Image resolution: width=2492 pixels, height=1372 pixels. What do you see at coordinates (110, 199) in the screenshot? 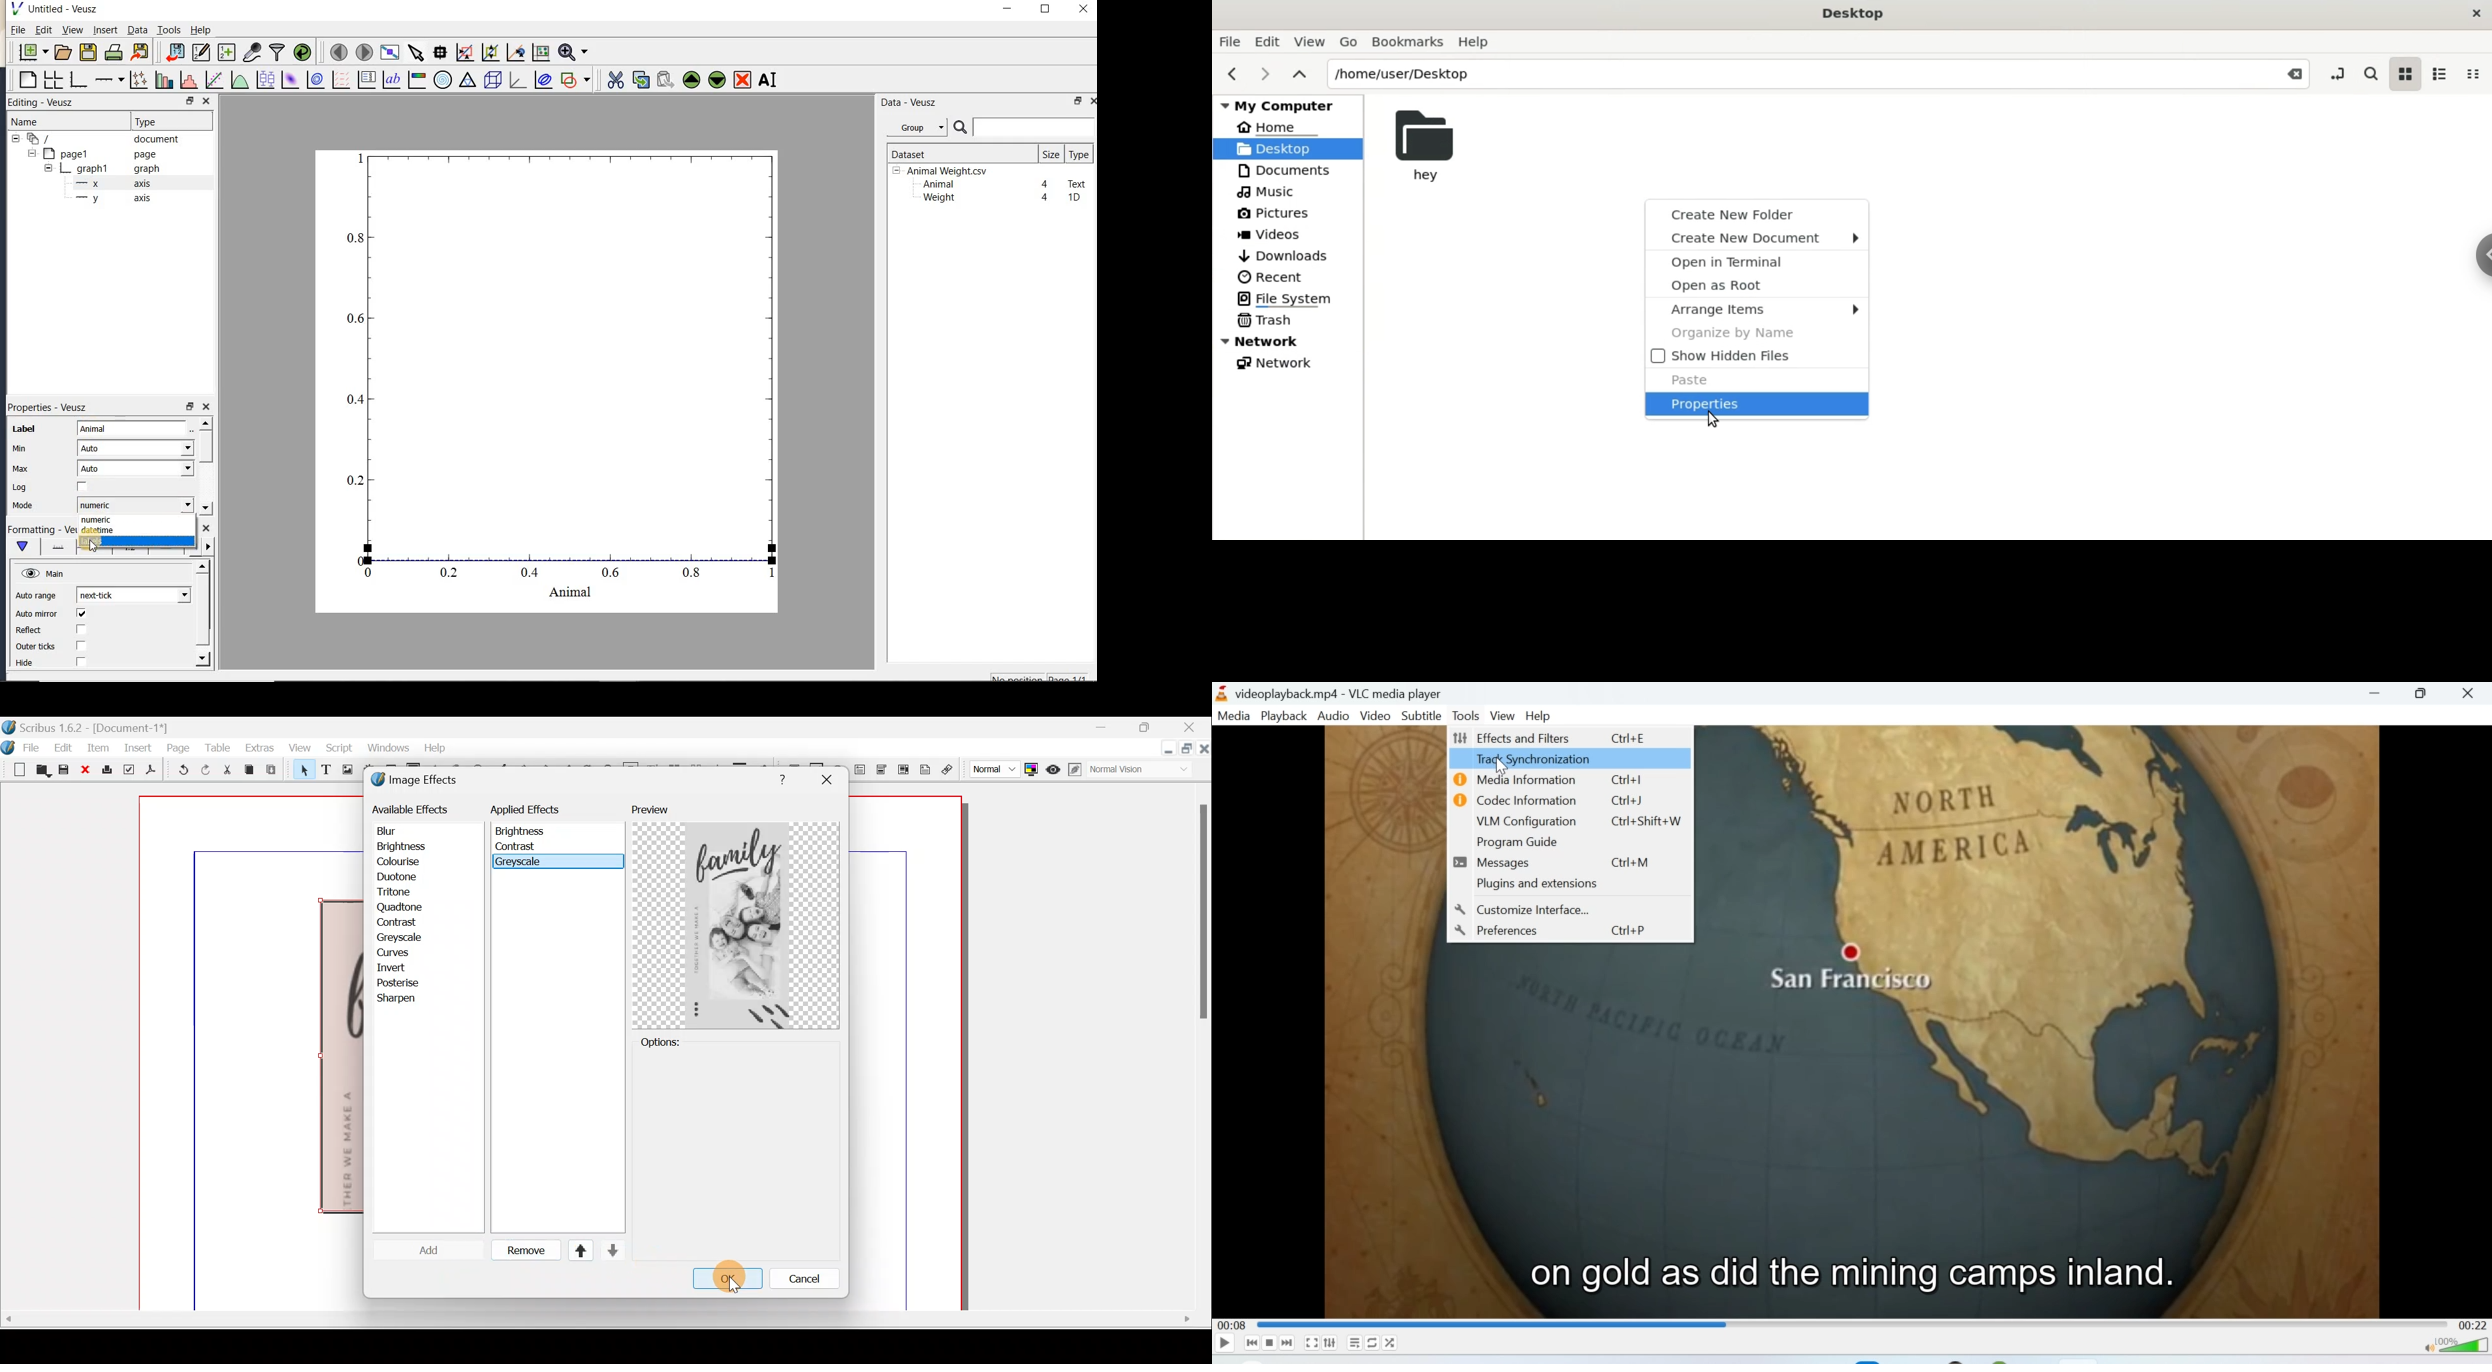
I see `axis` at bounding box center [110, 199].